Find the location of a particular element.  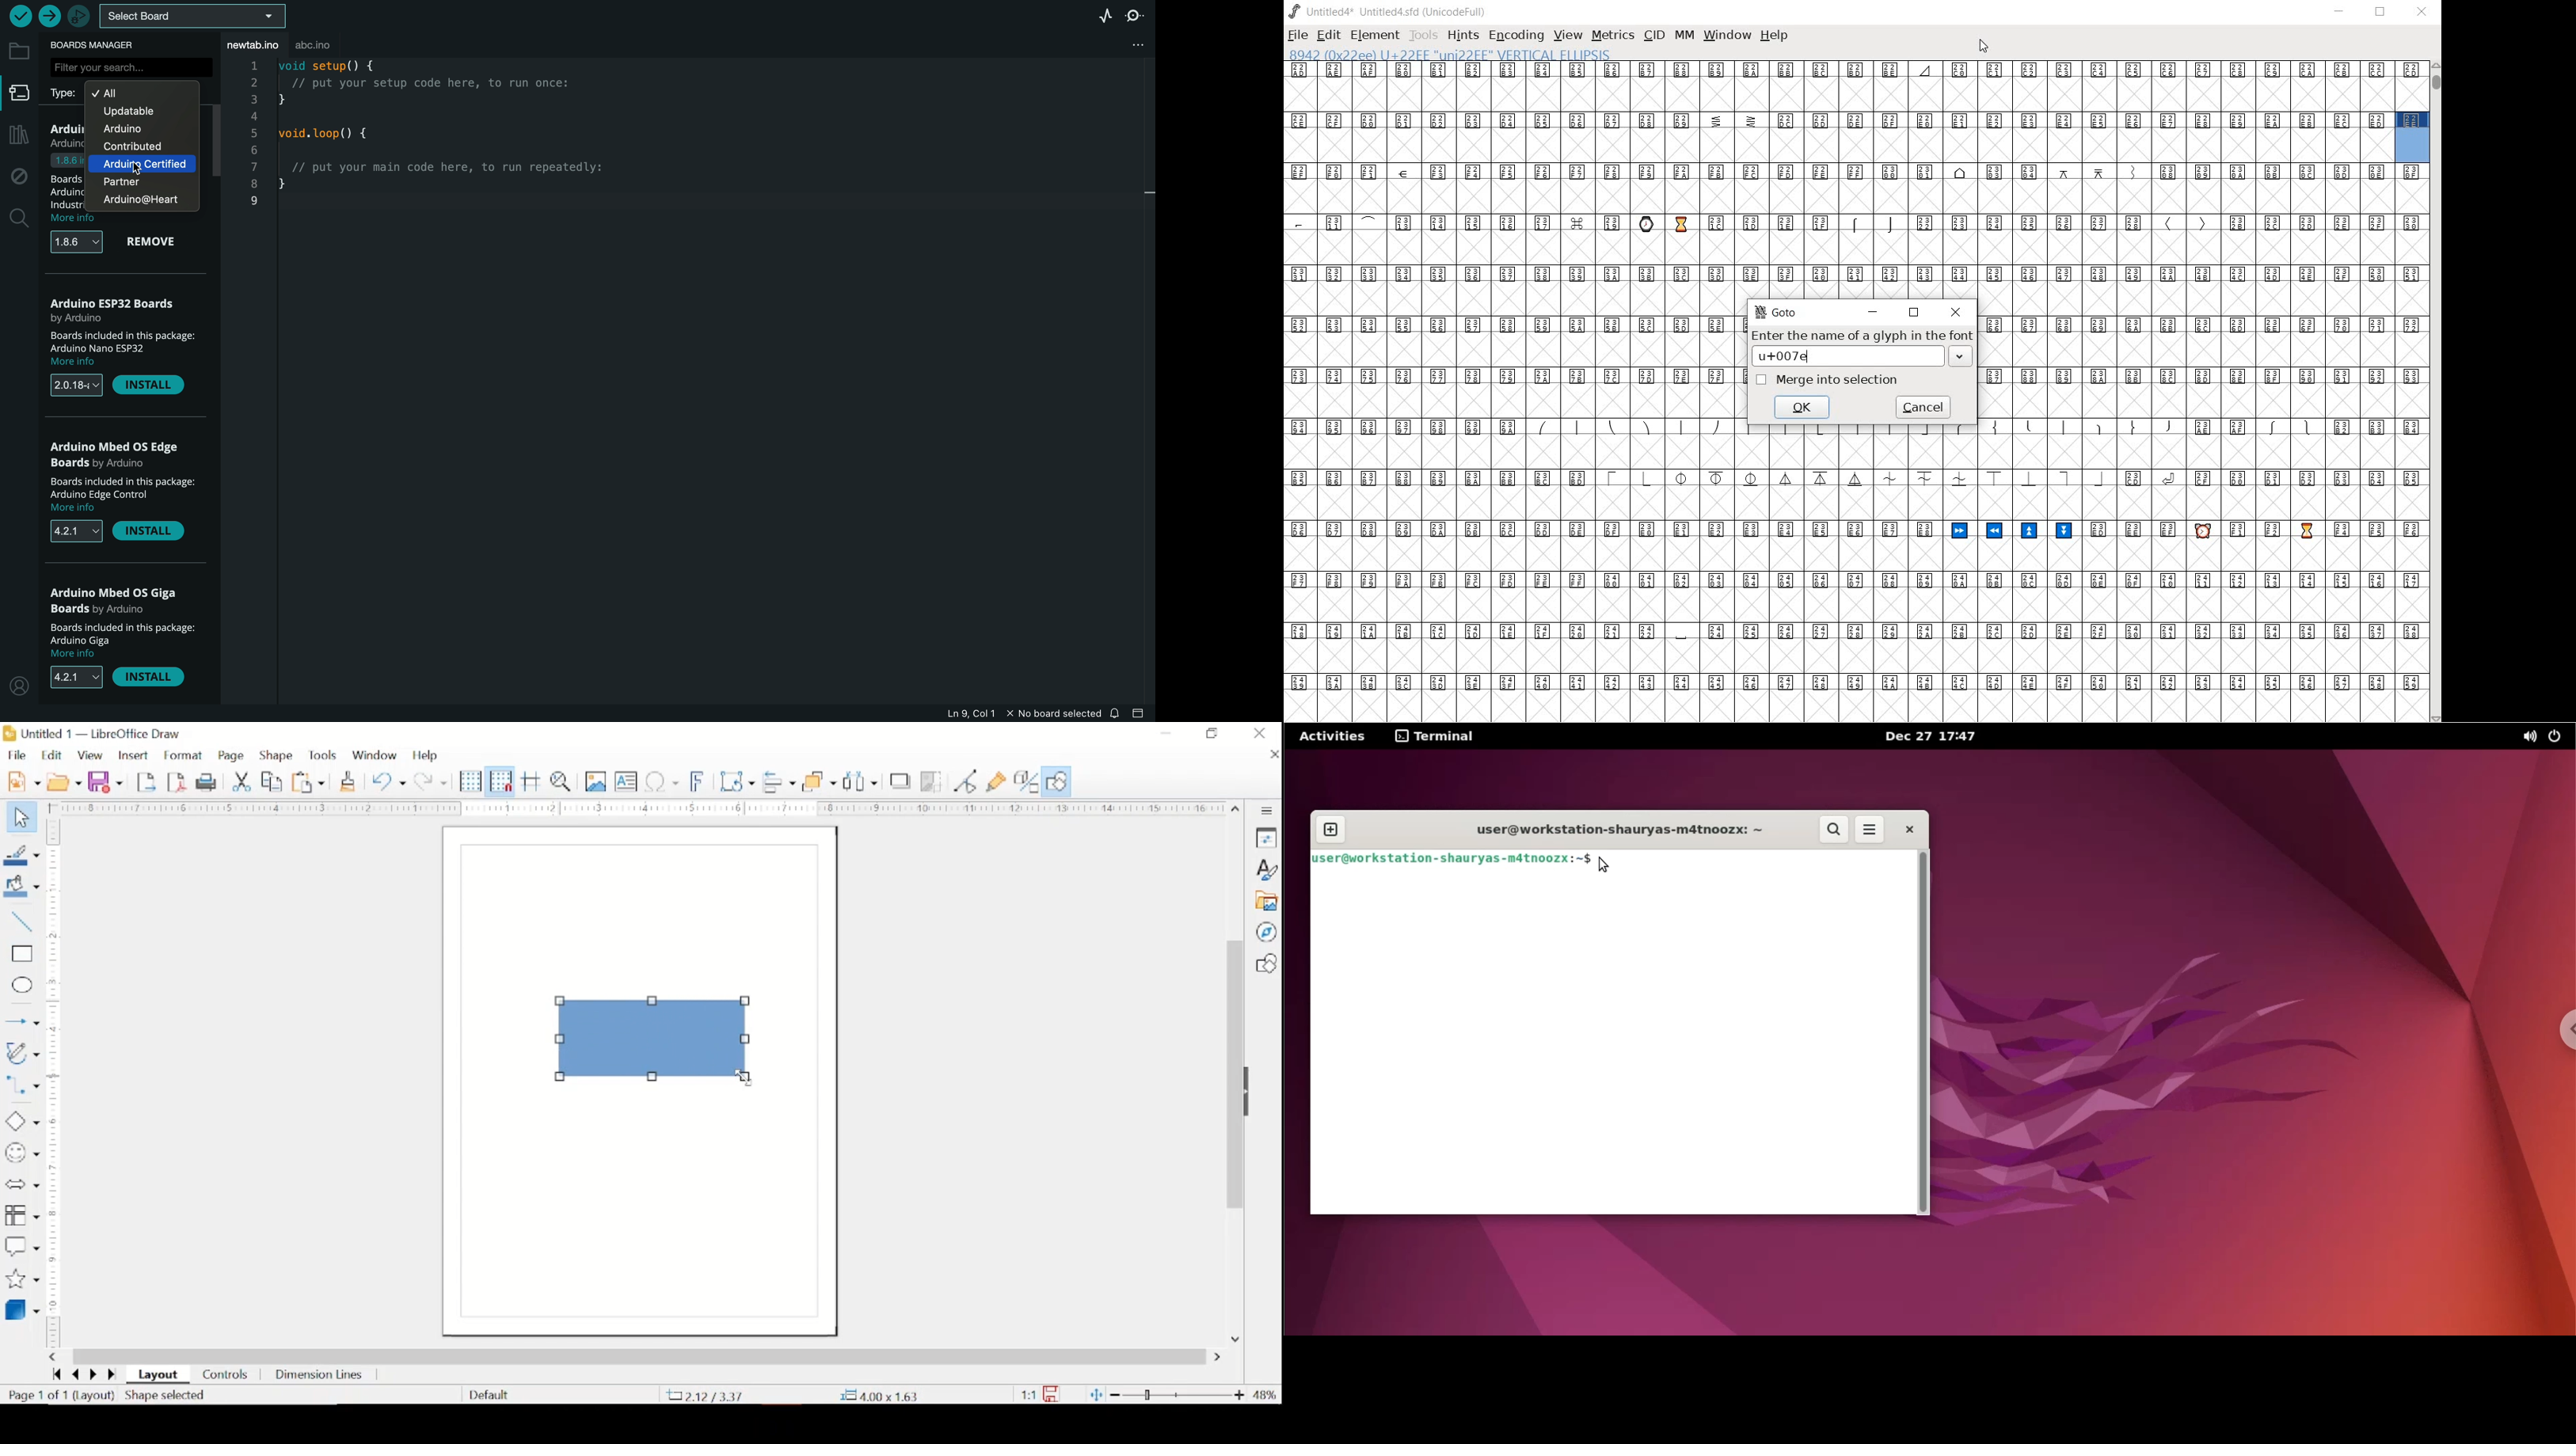

zoom slider is located at coordinates (1179, 1395).